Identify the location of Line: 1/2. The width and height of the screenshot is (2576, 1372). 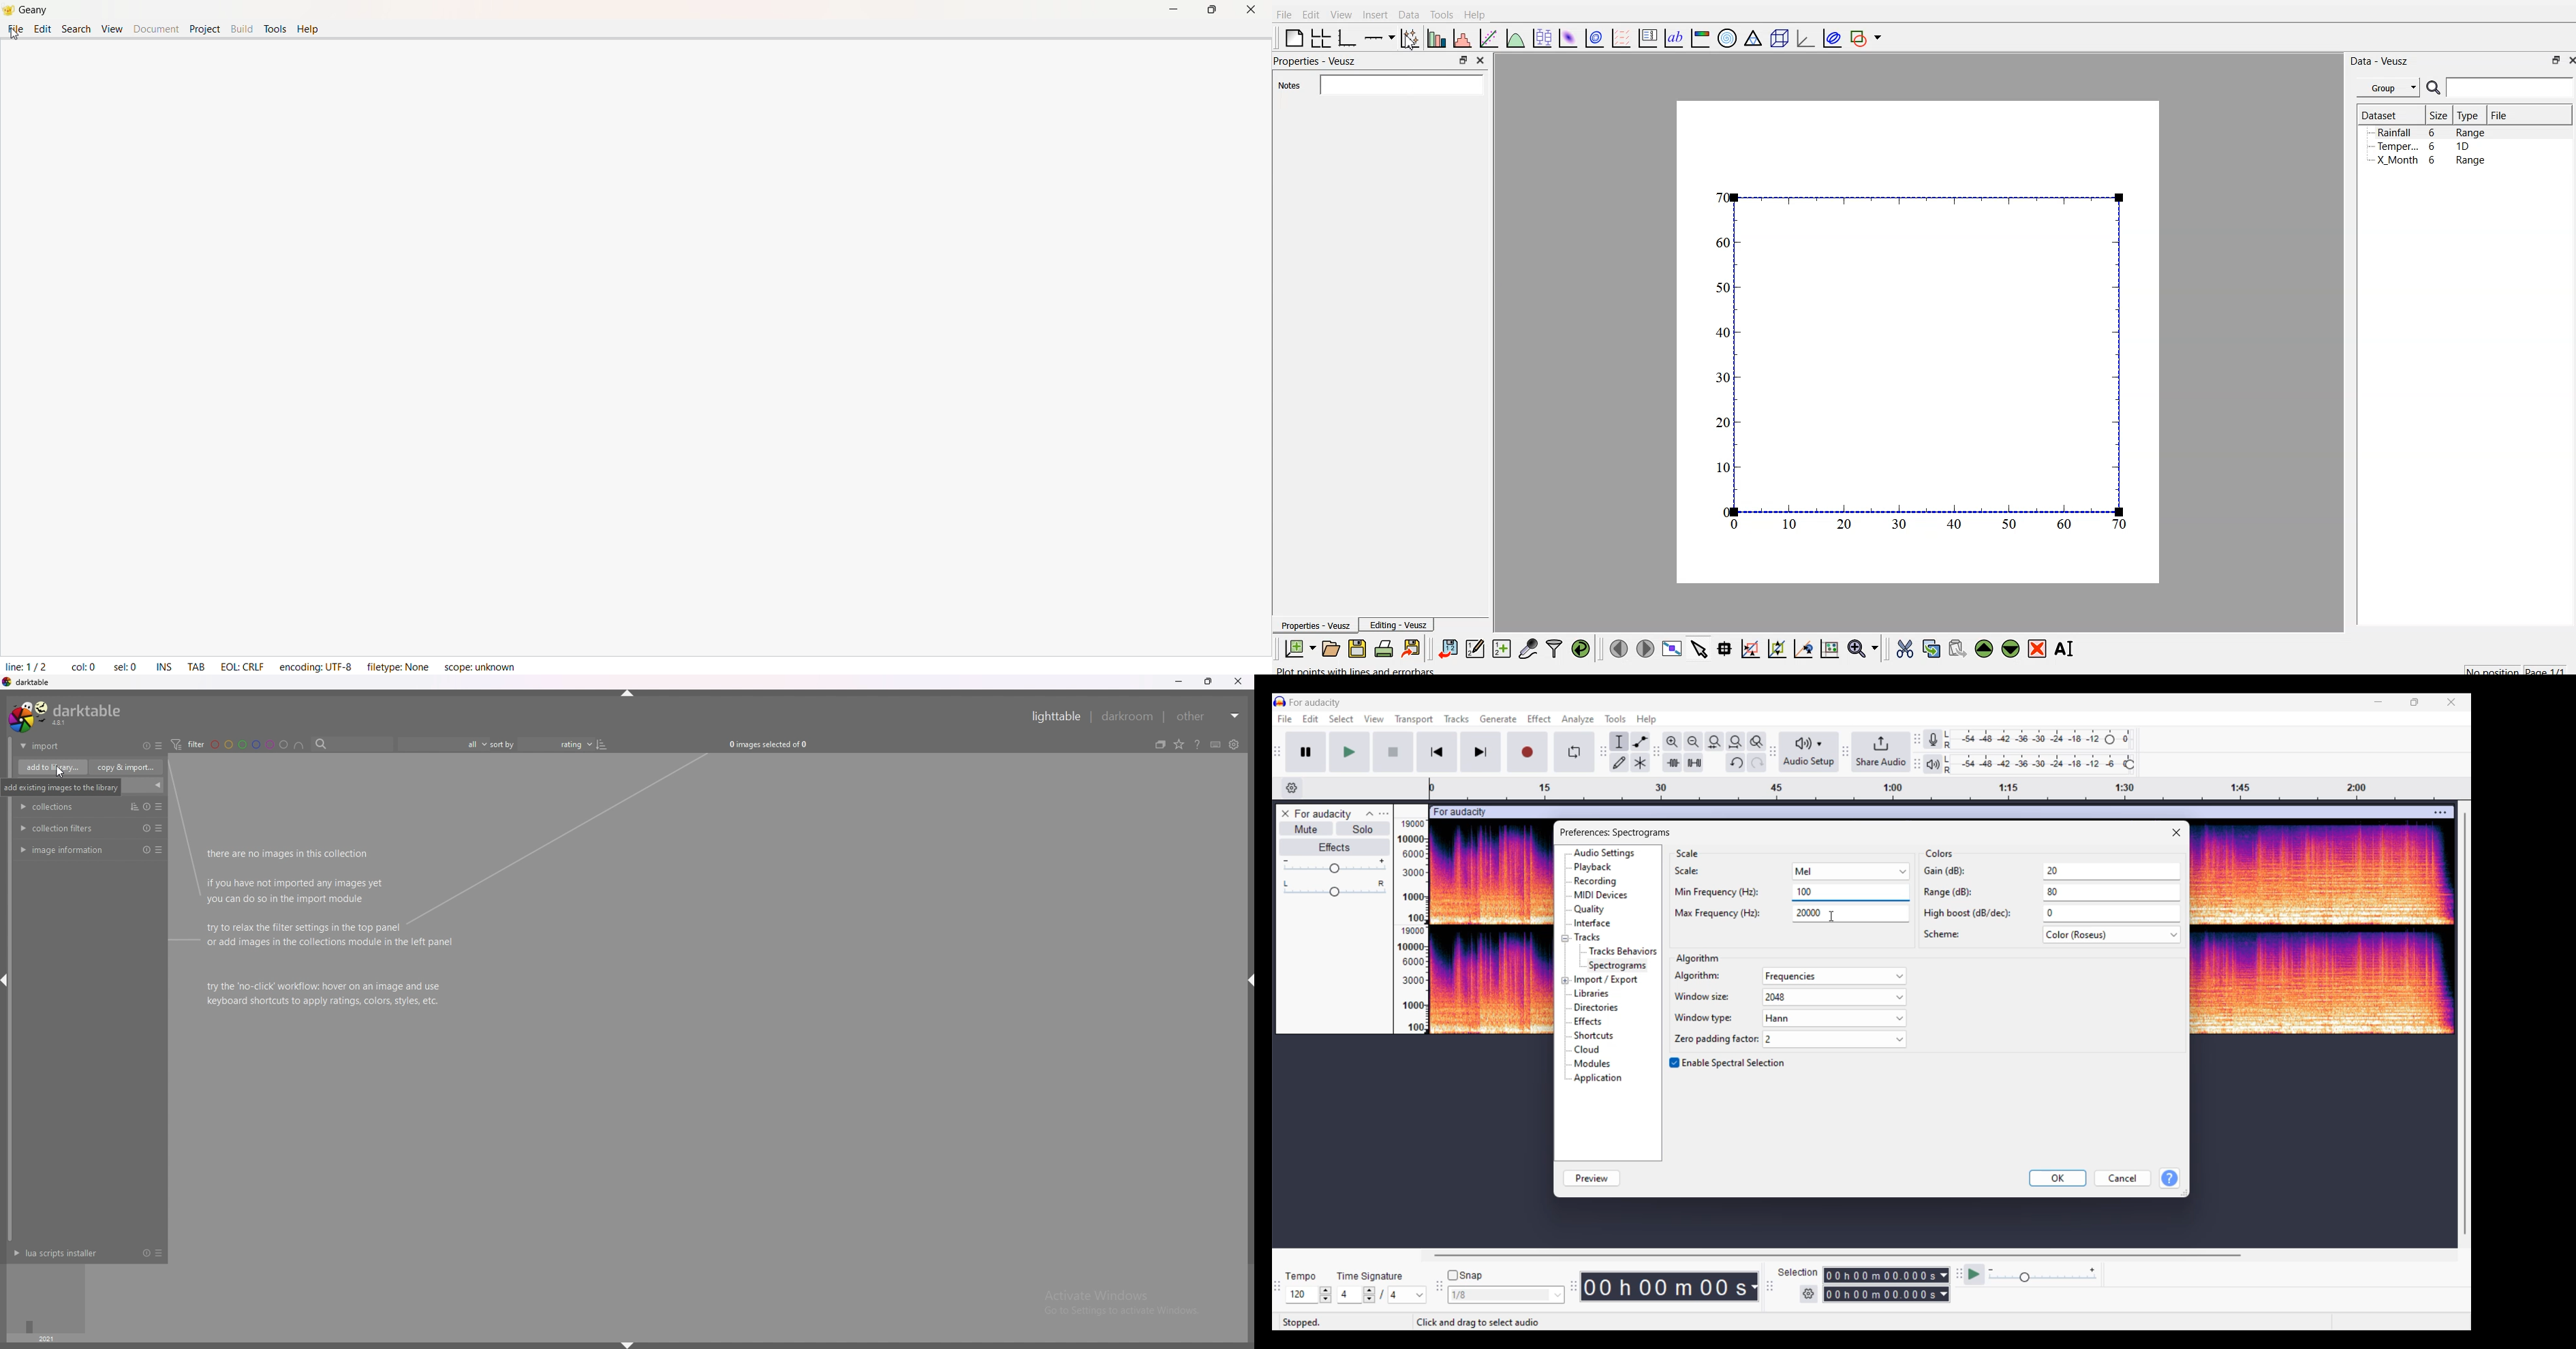
(26, 667).